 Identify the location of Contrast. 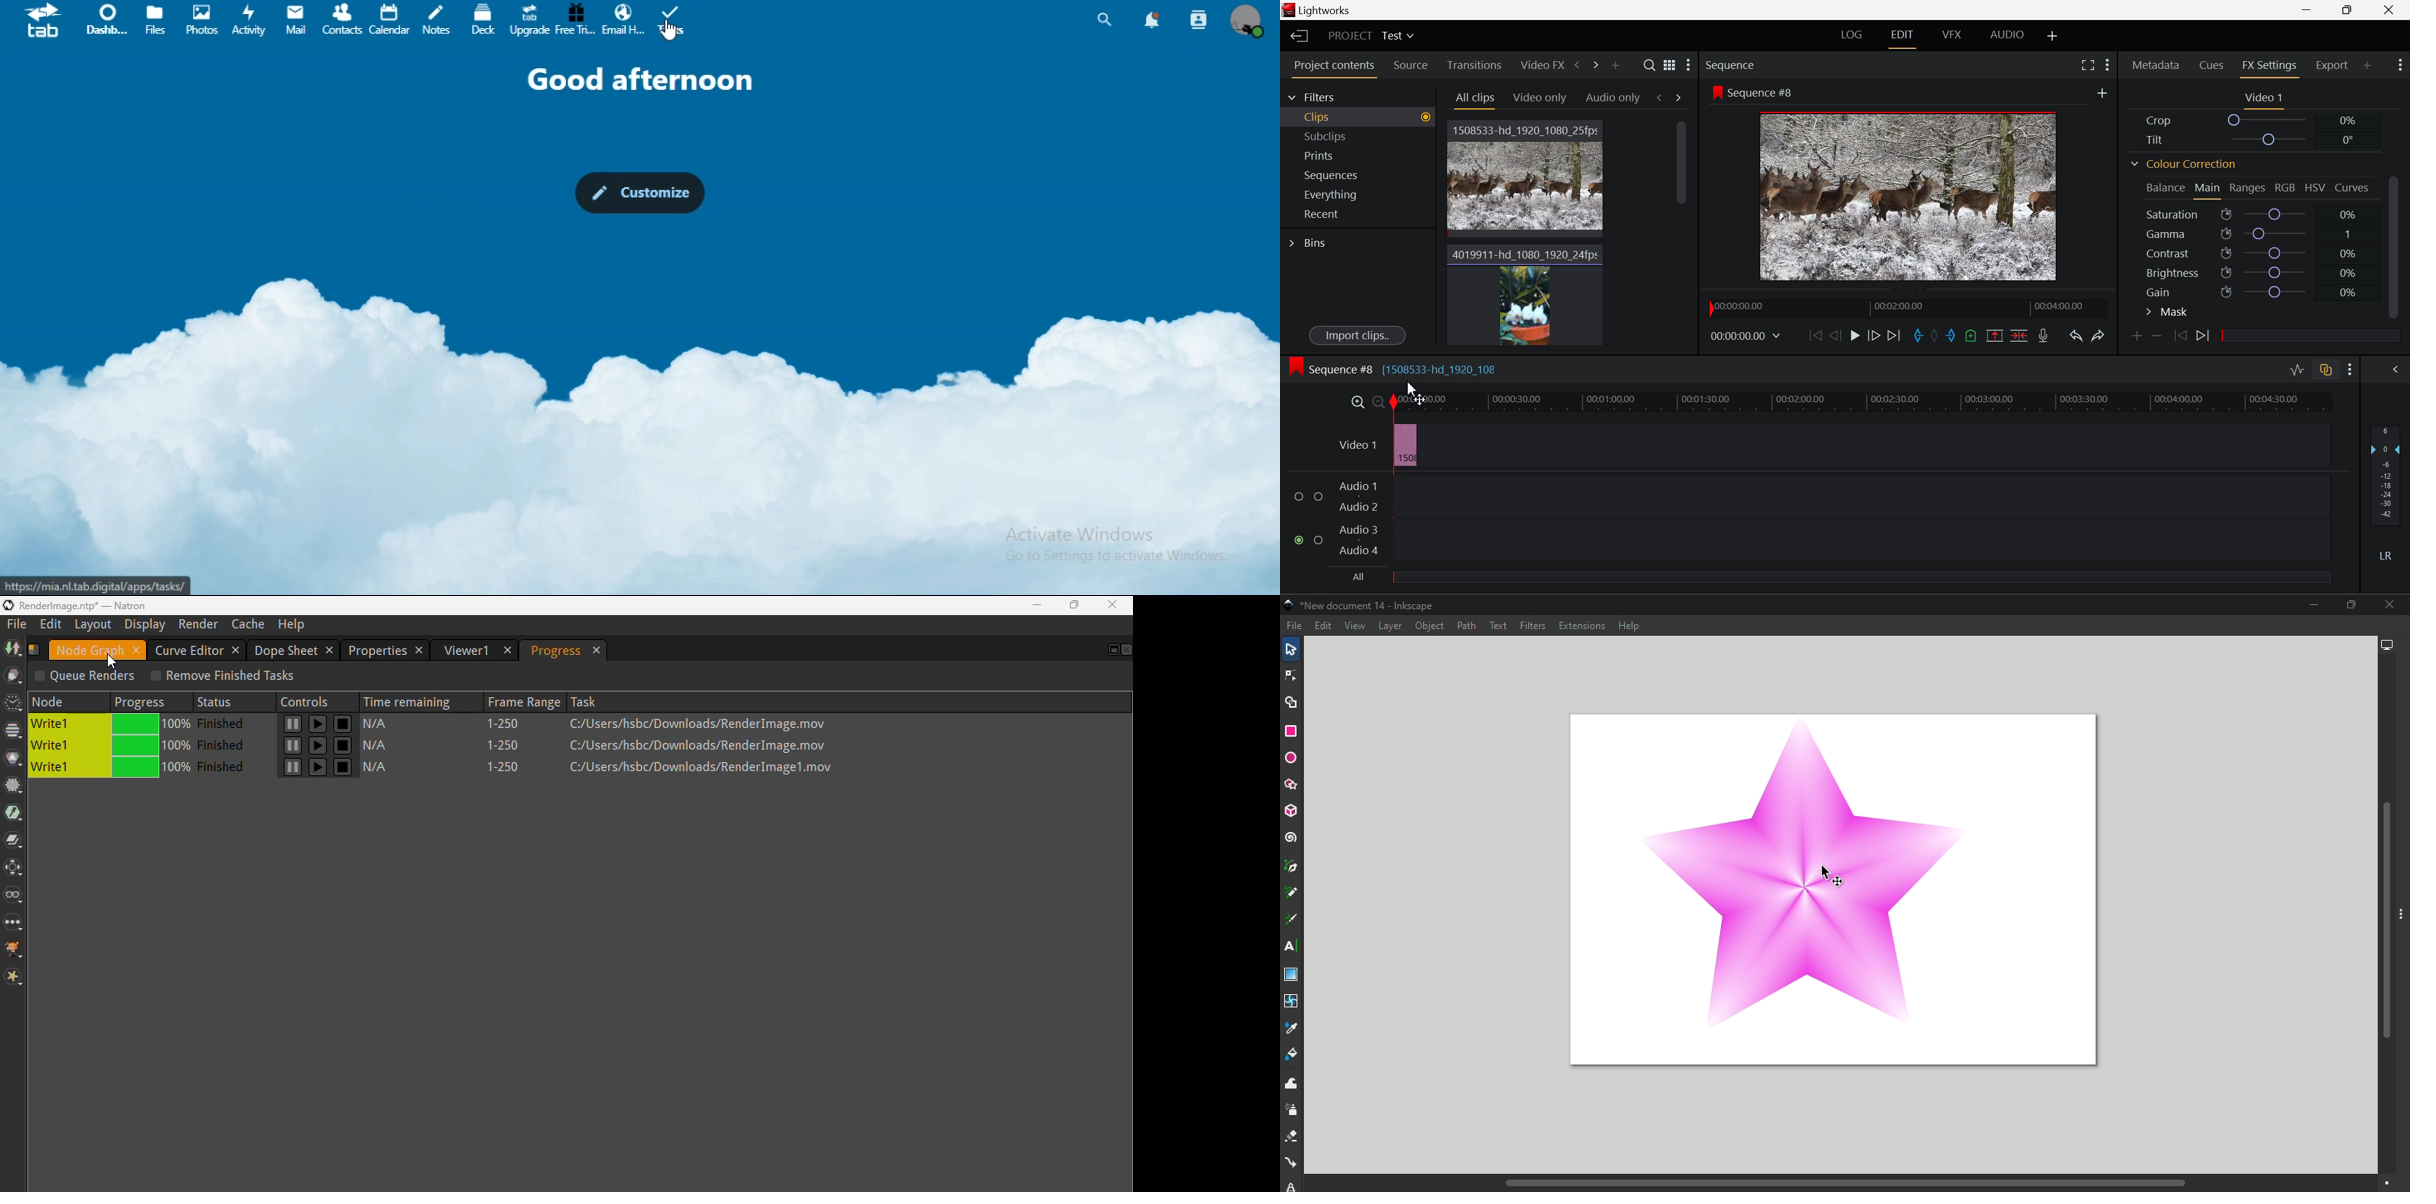
(2254, 254).